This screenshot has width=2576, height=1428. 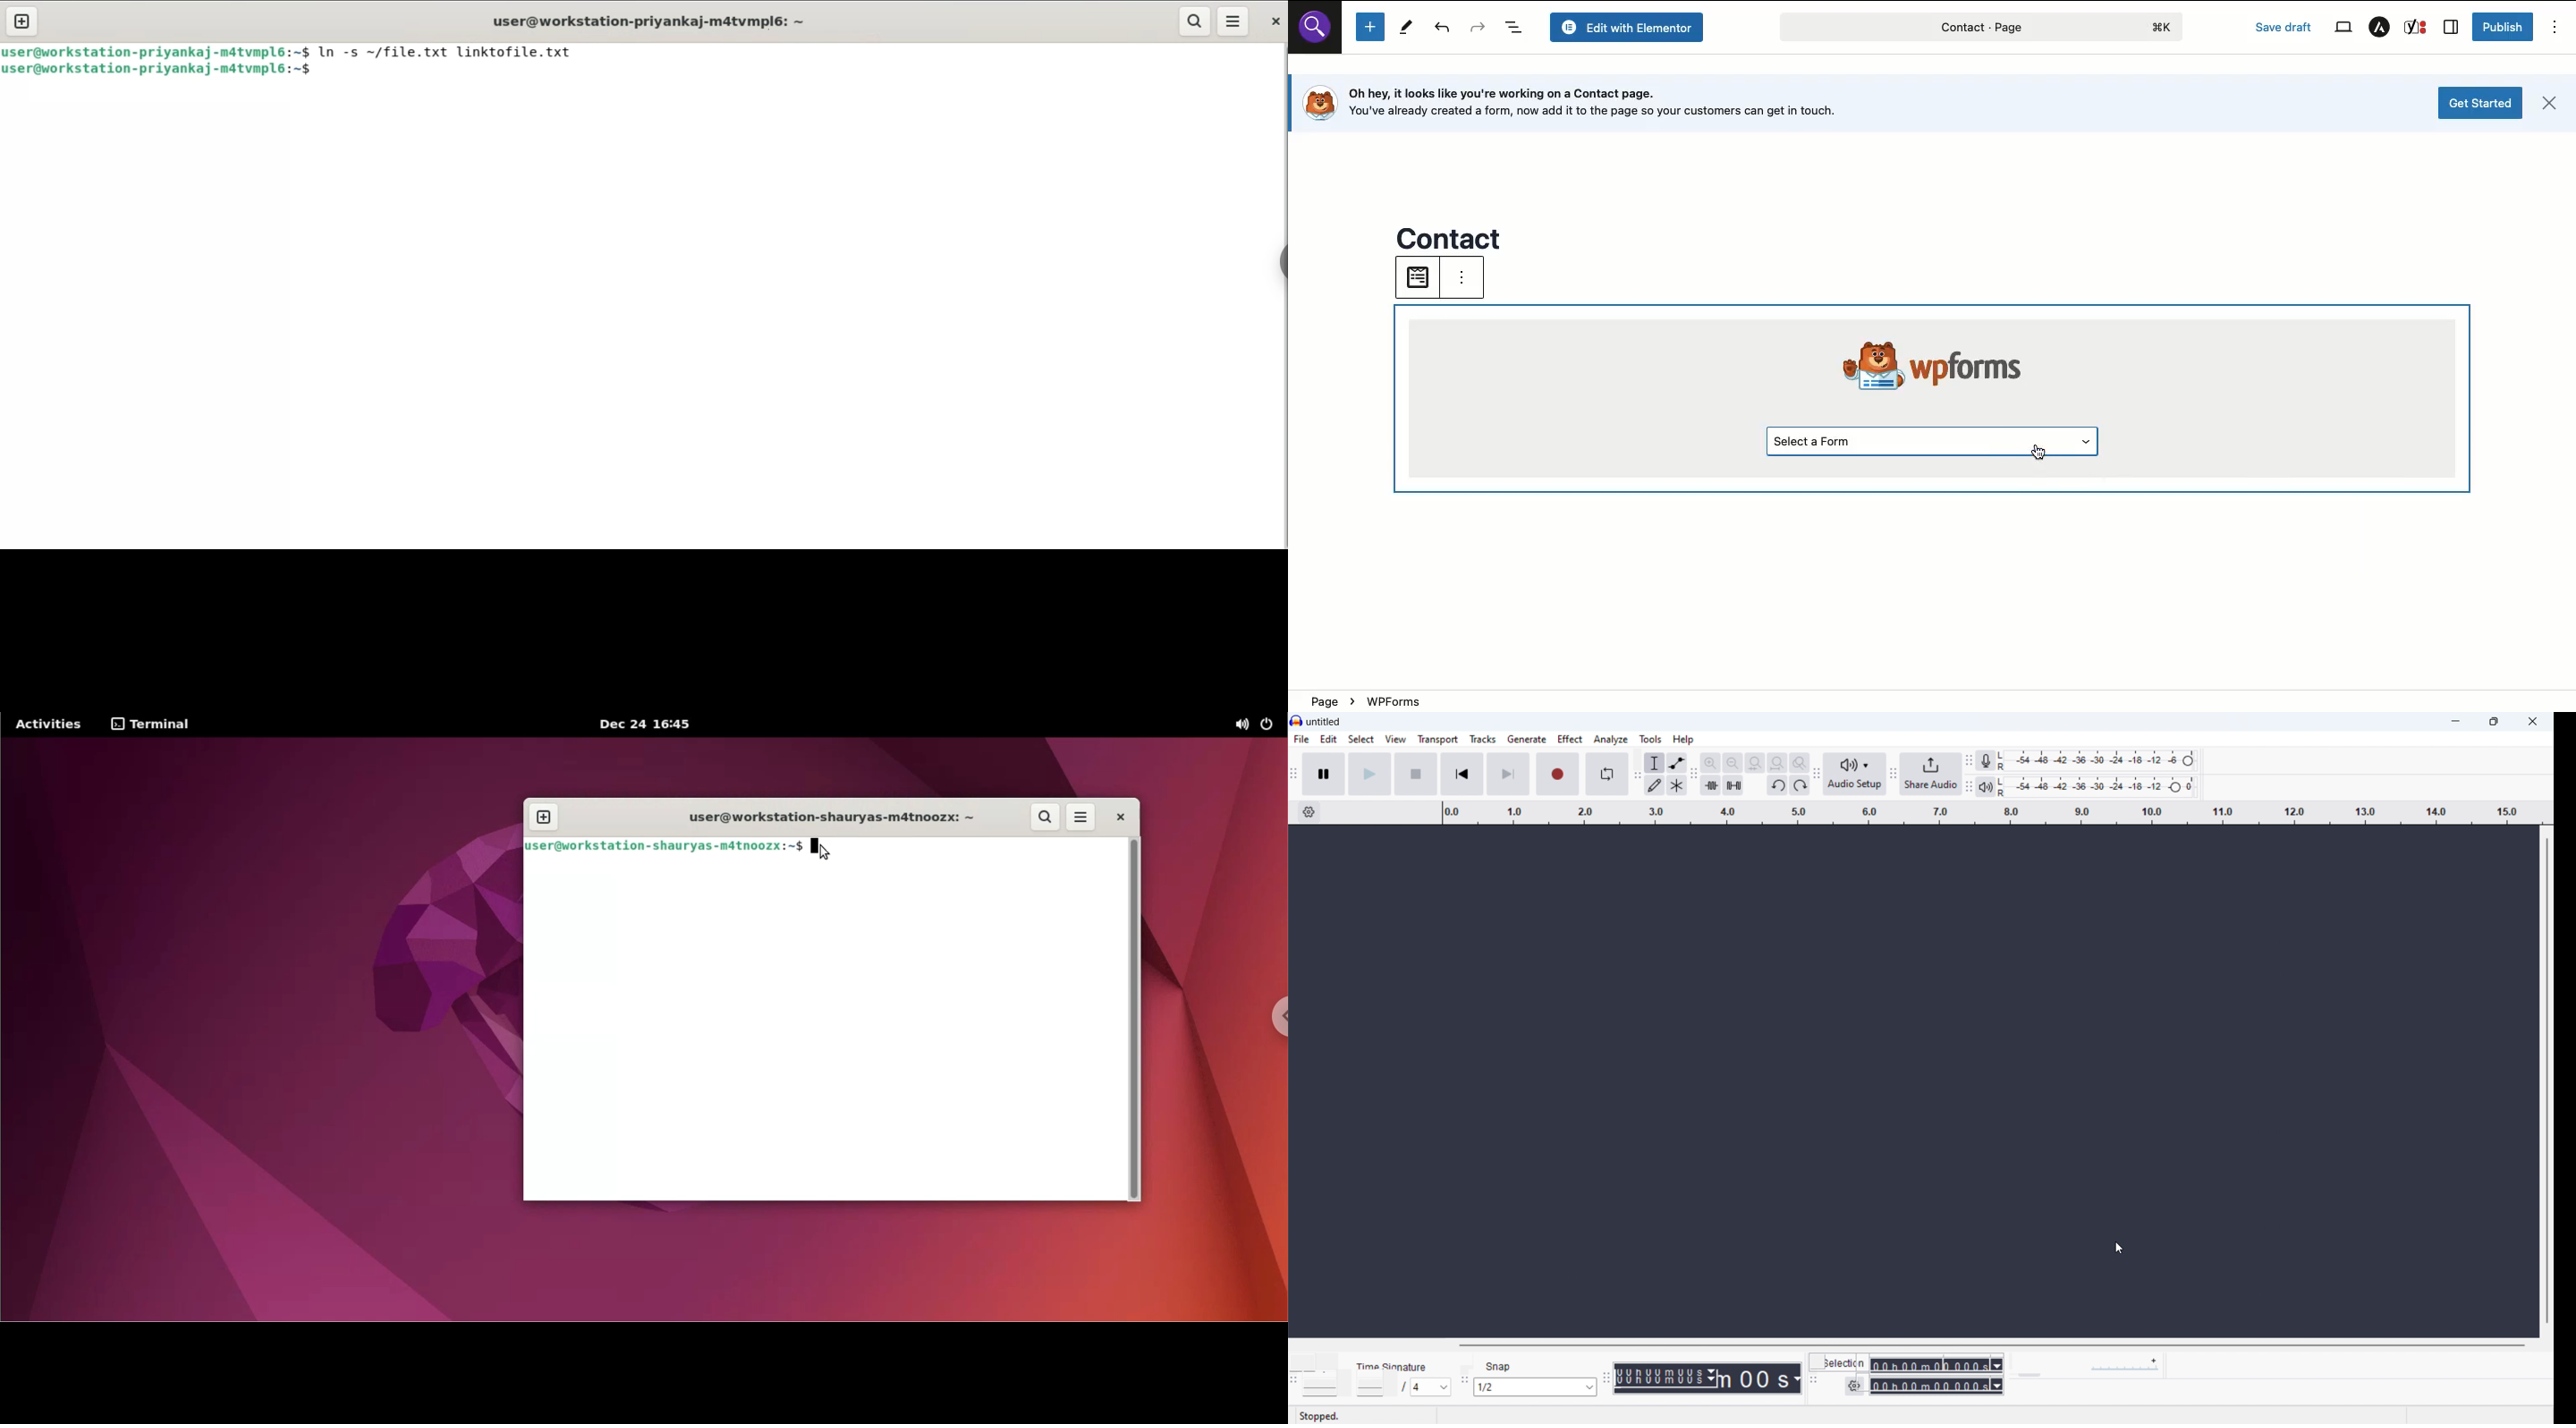 I want to click on envelop tool, so click(x=1677, y=763).